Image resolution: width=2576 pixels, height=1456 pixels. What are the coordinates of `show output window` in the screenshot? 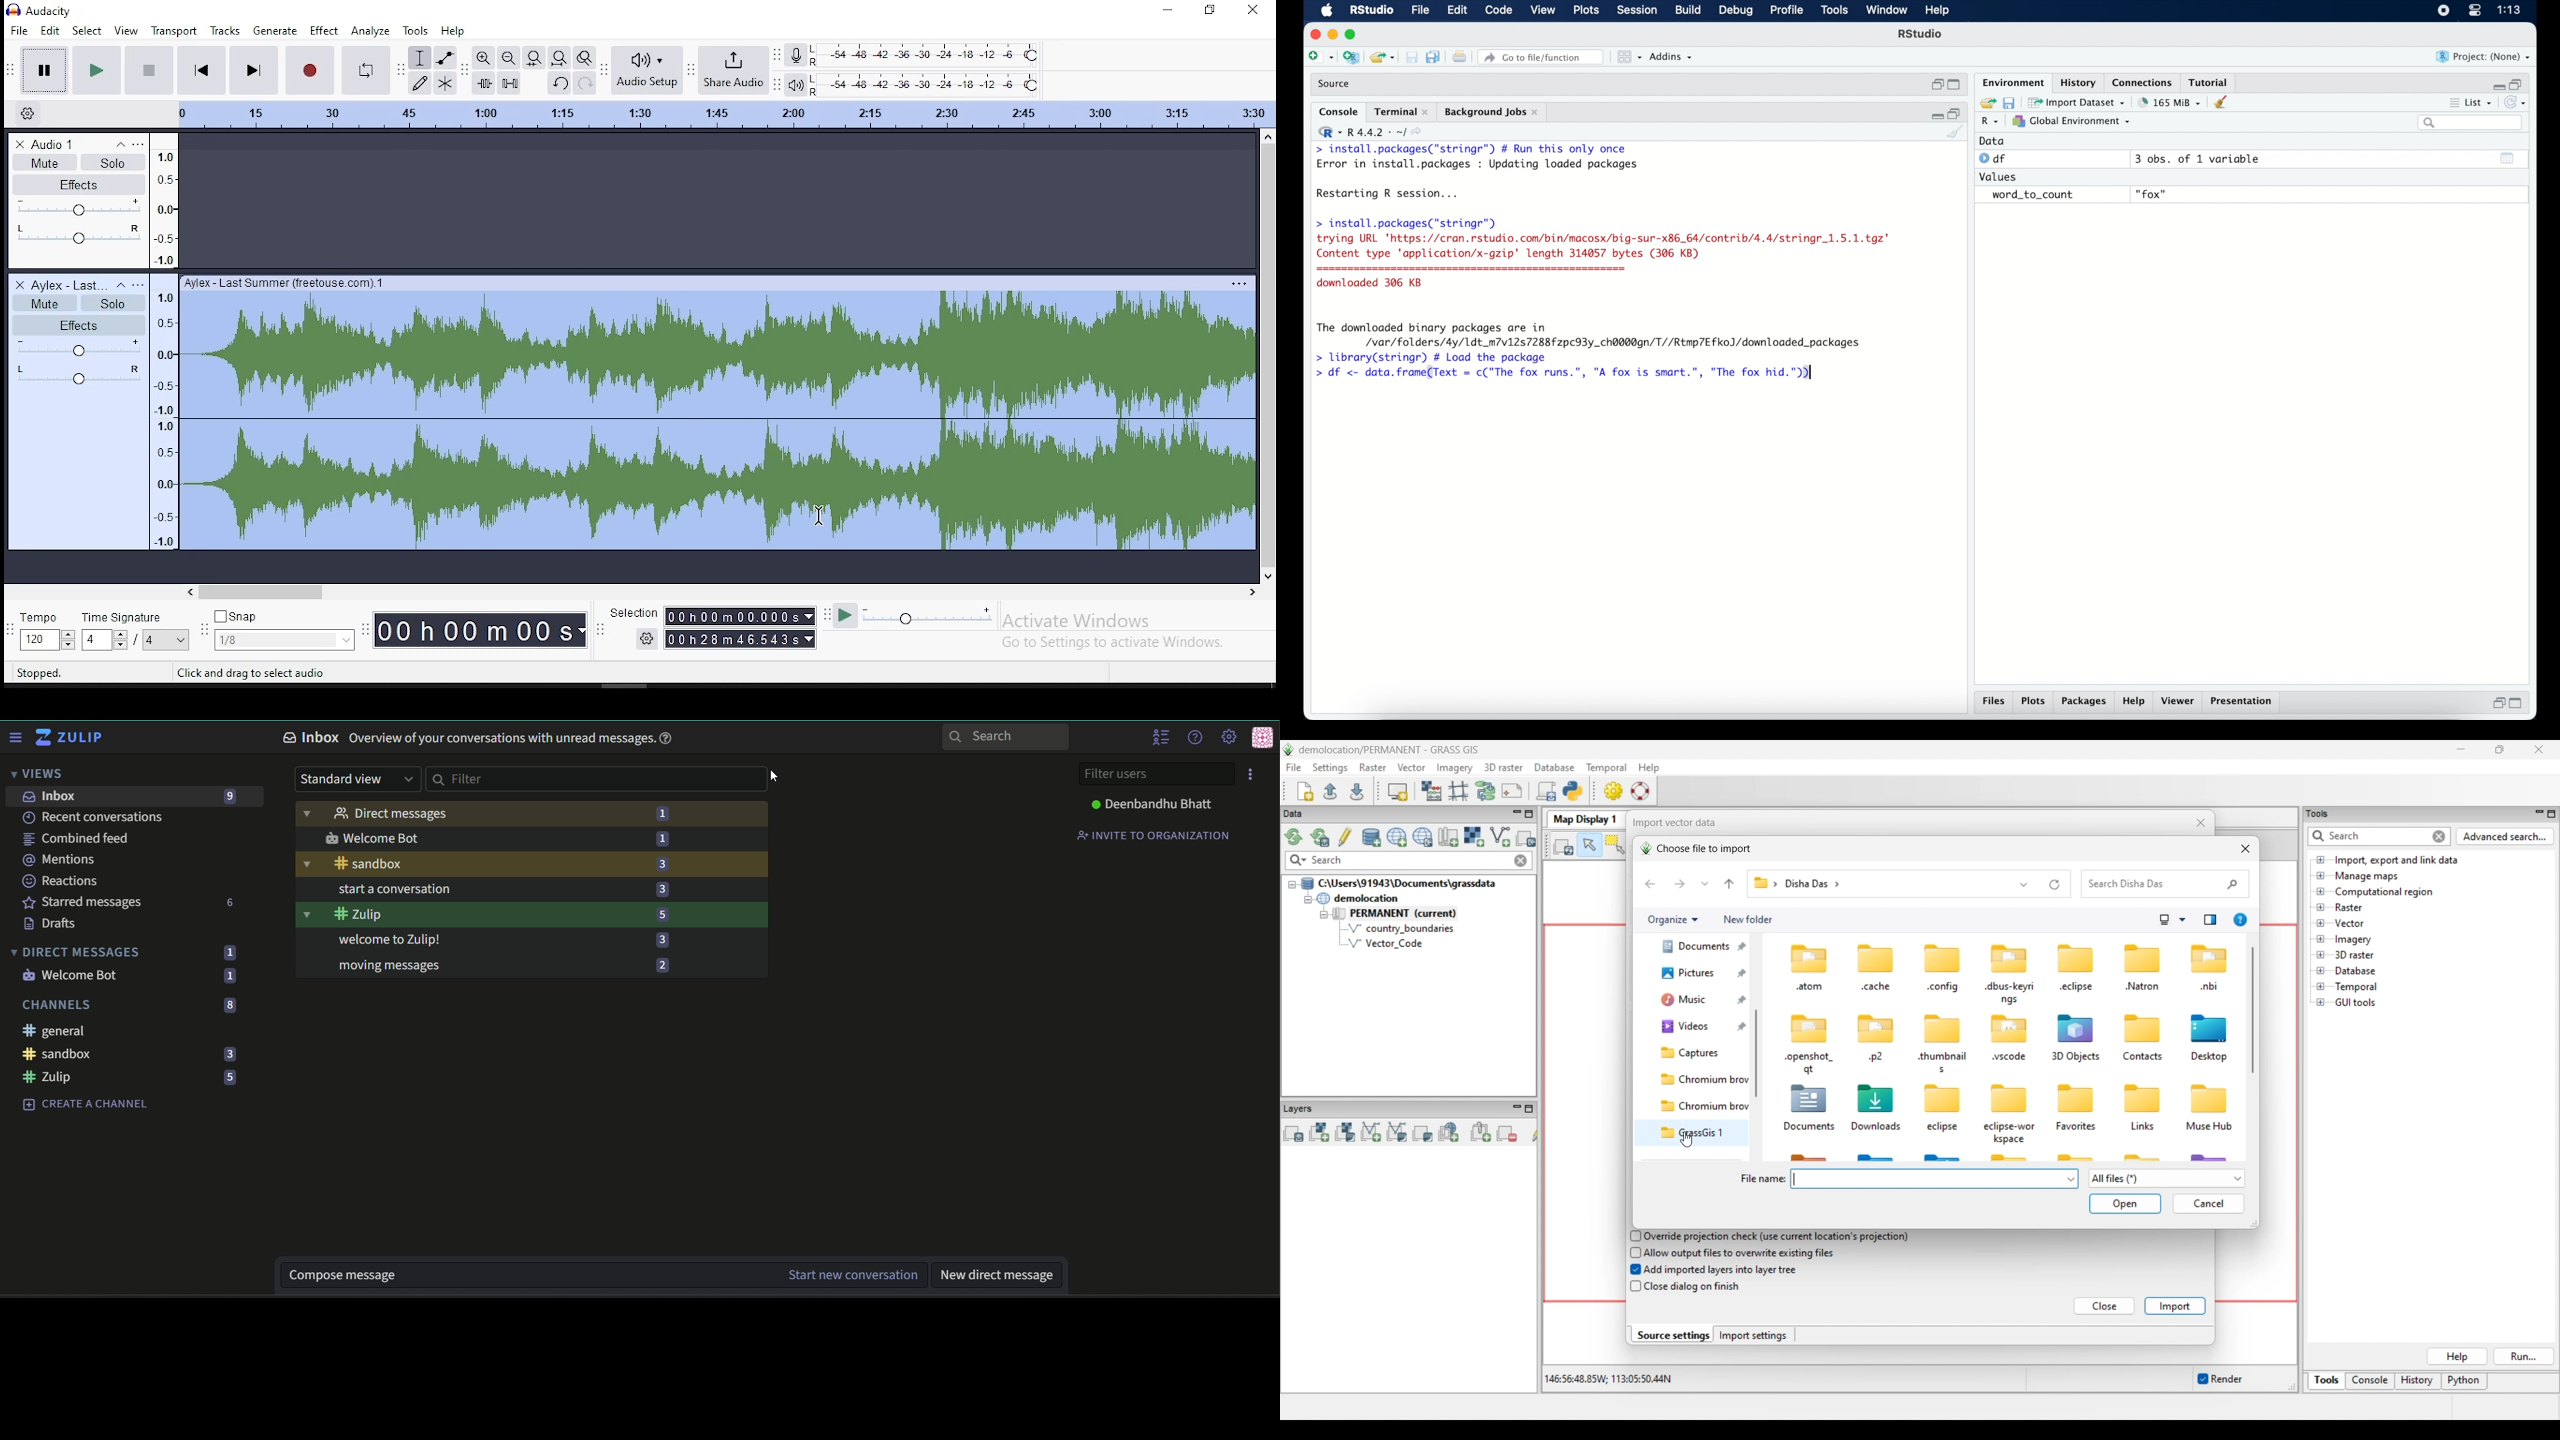 It's located at (2508, 158).